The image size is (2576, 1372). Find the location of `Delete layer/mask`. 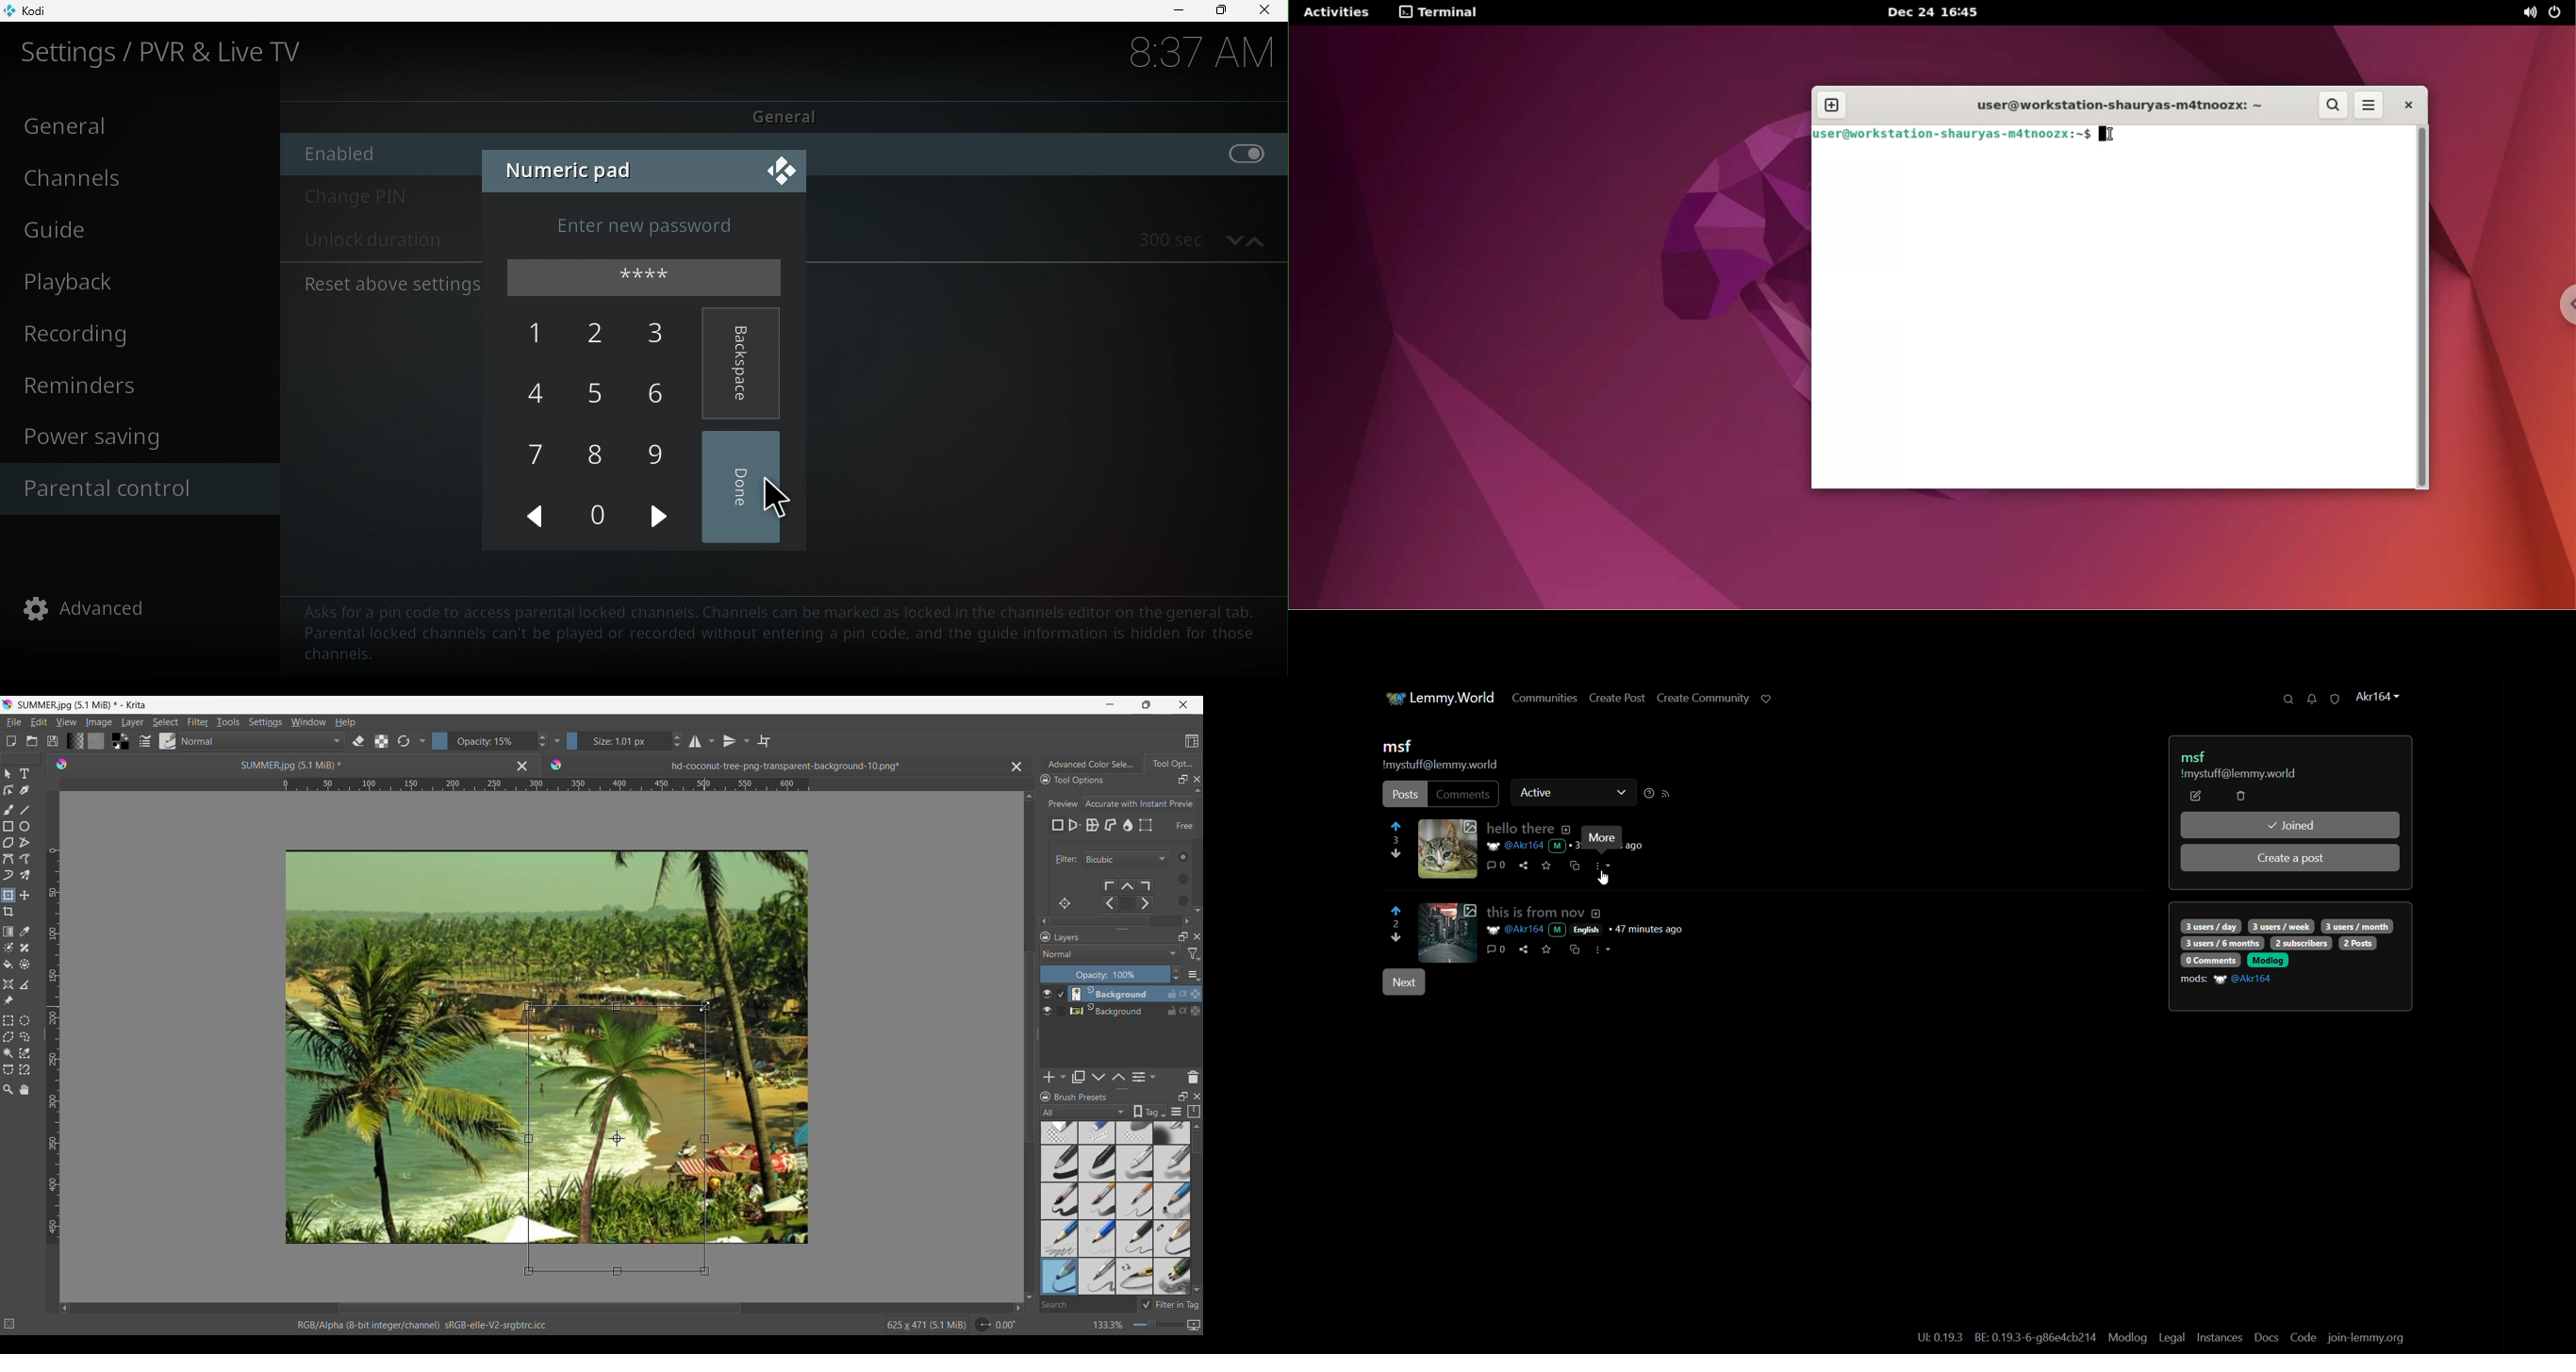

Delete layer/mask is located at coordinates (1194, 1076).